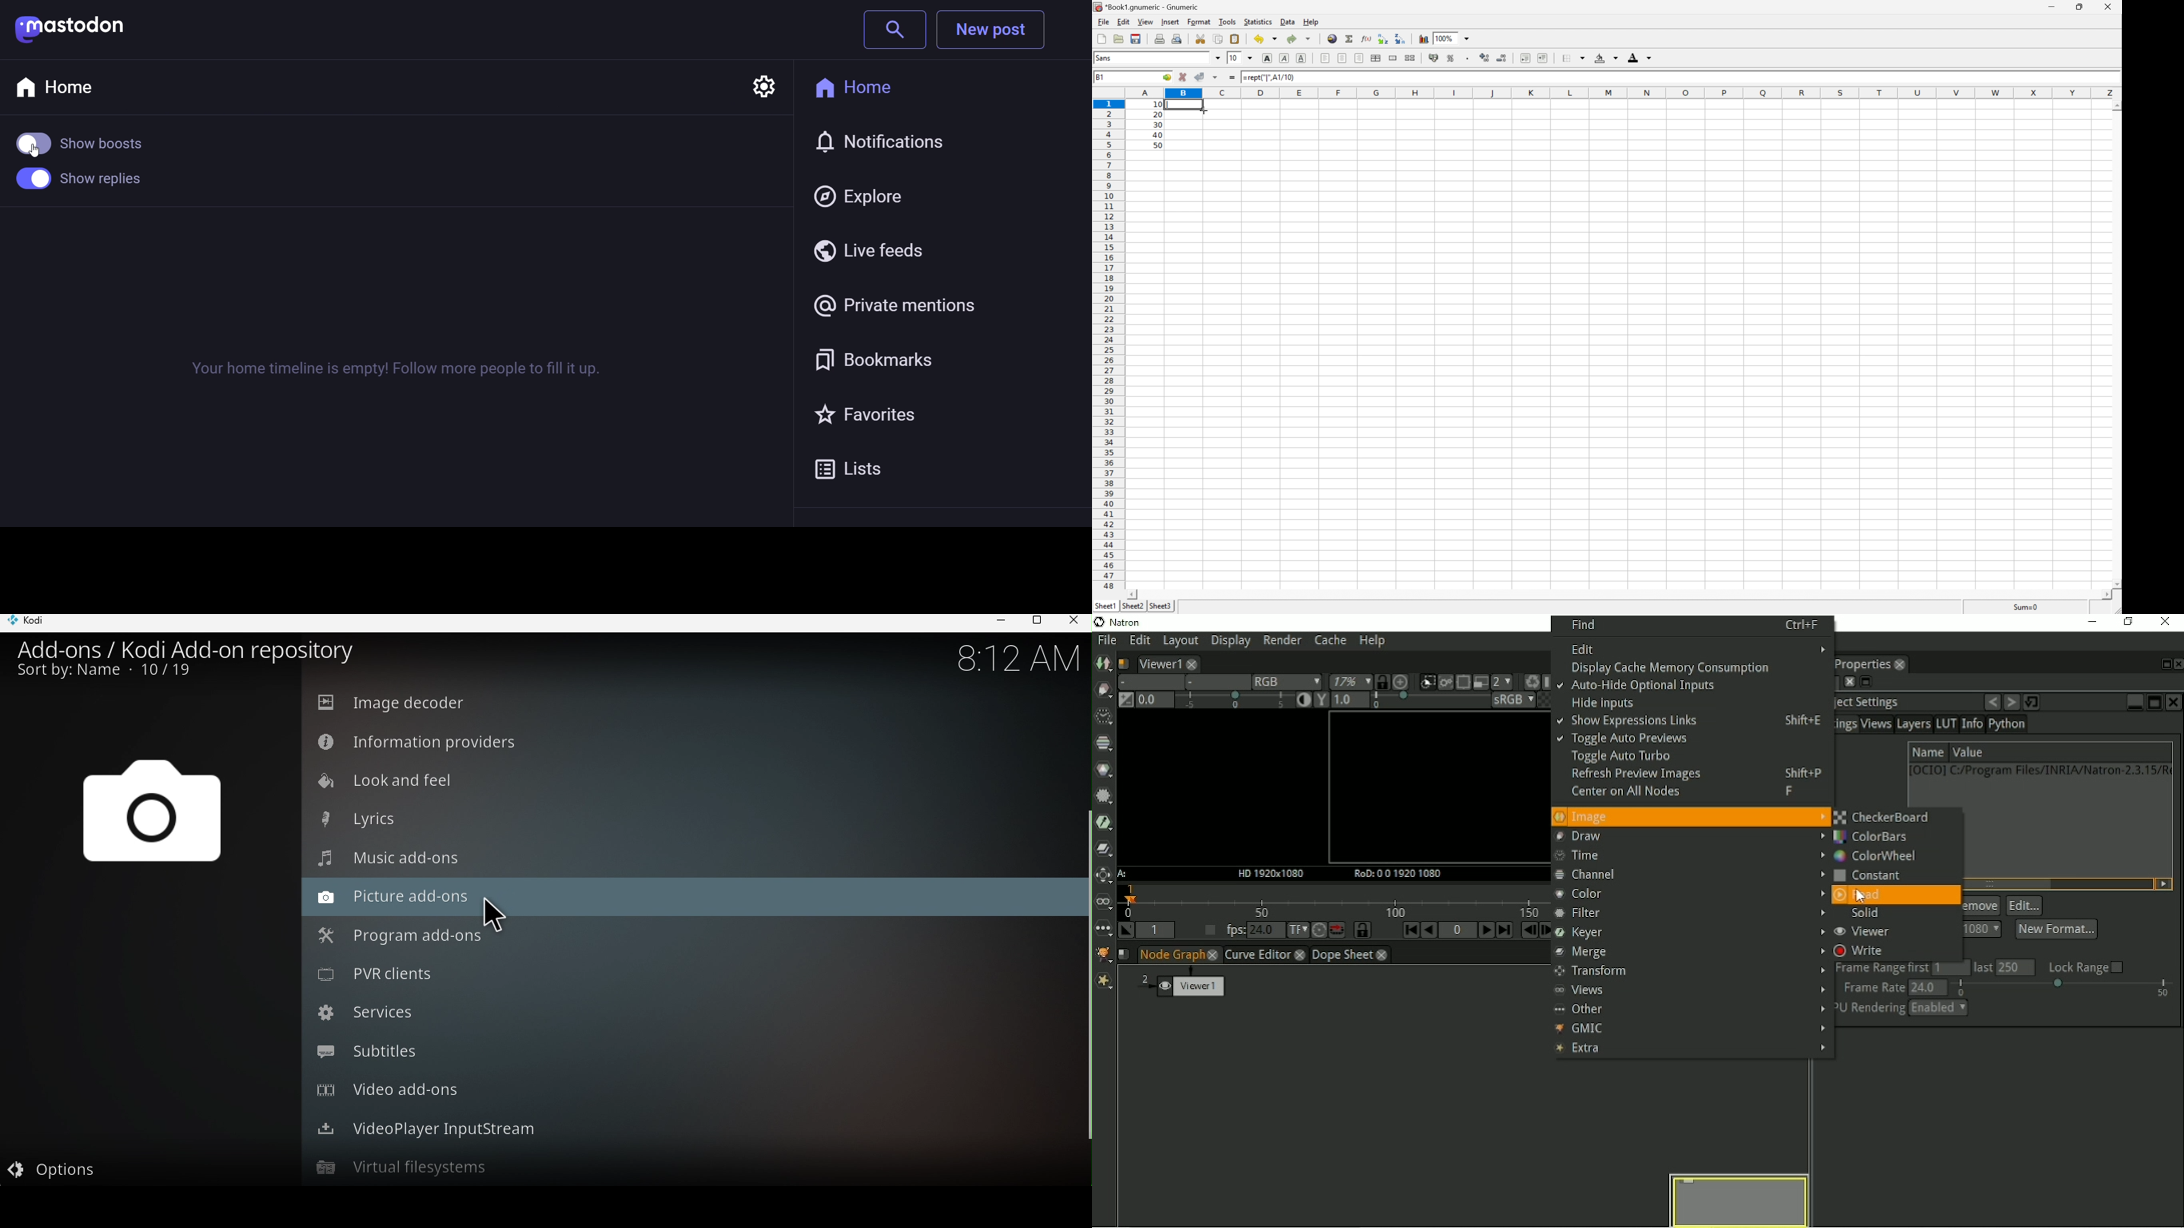 This screenshot has width=2184, height=1232. Describe the element at coordinates (2049, 5) in the screenshot. I see `Minimize` at that location.